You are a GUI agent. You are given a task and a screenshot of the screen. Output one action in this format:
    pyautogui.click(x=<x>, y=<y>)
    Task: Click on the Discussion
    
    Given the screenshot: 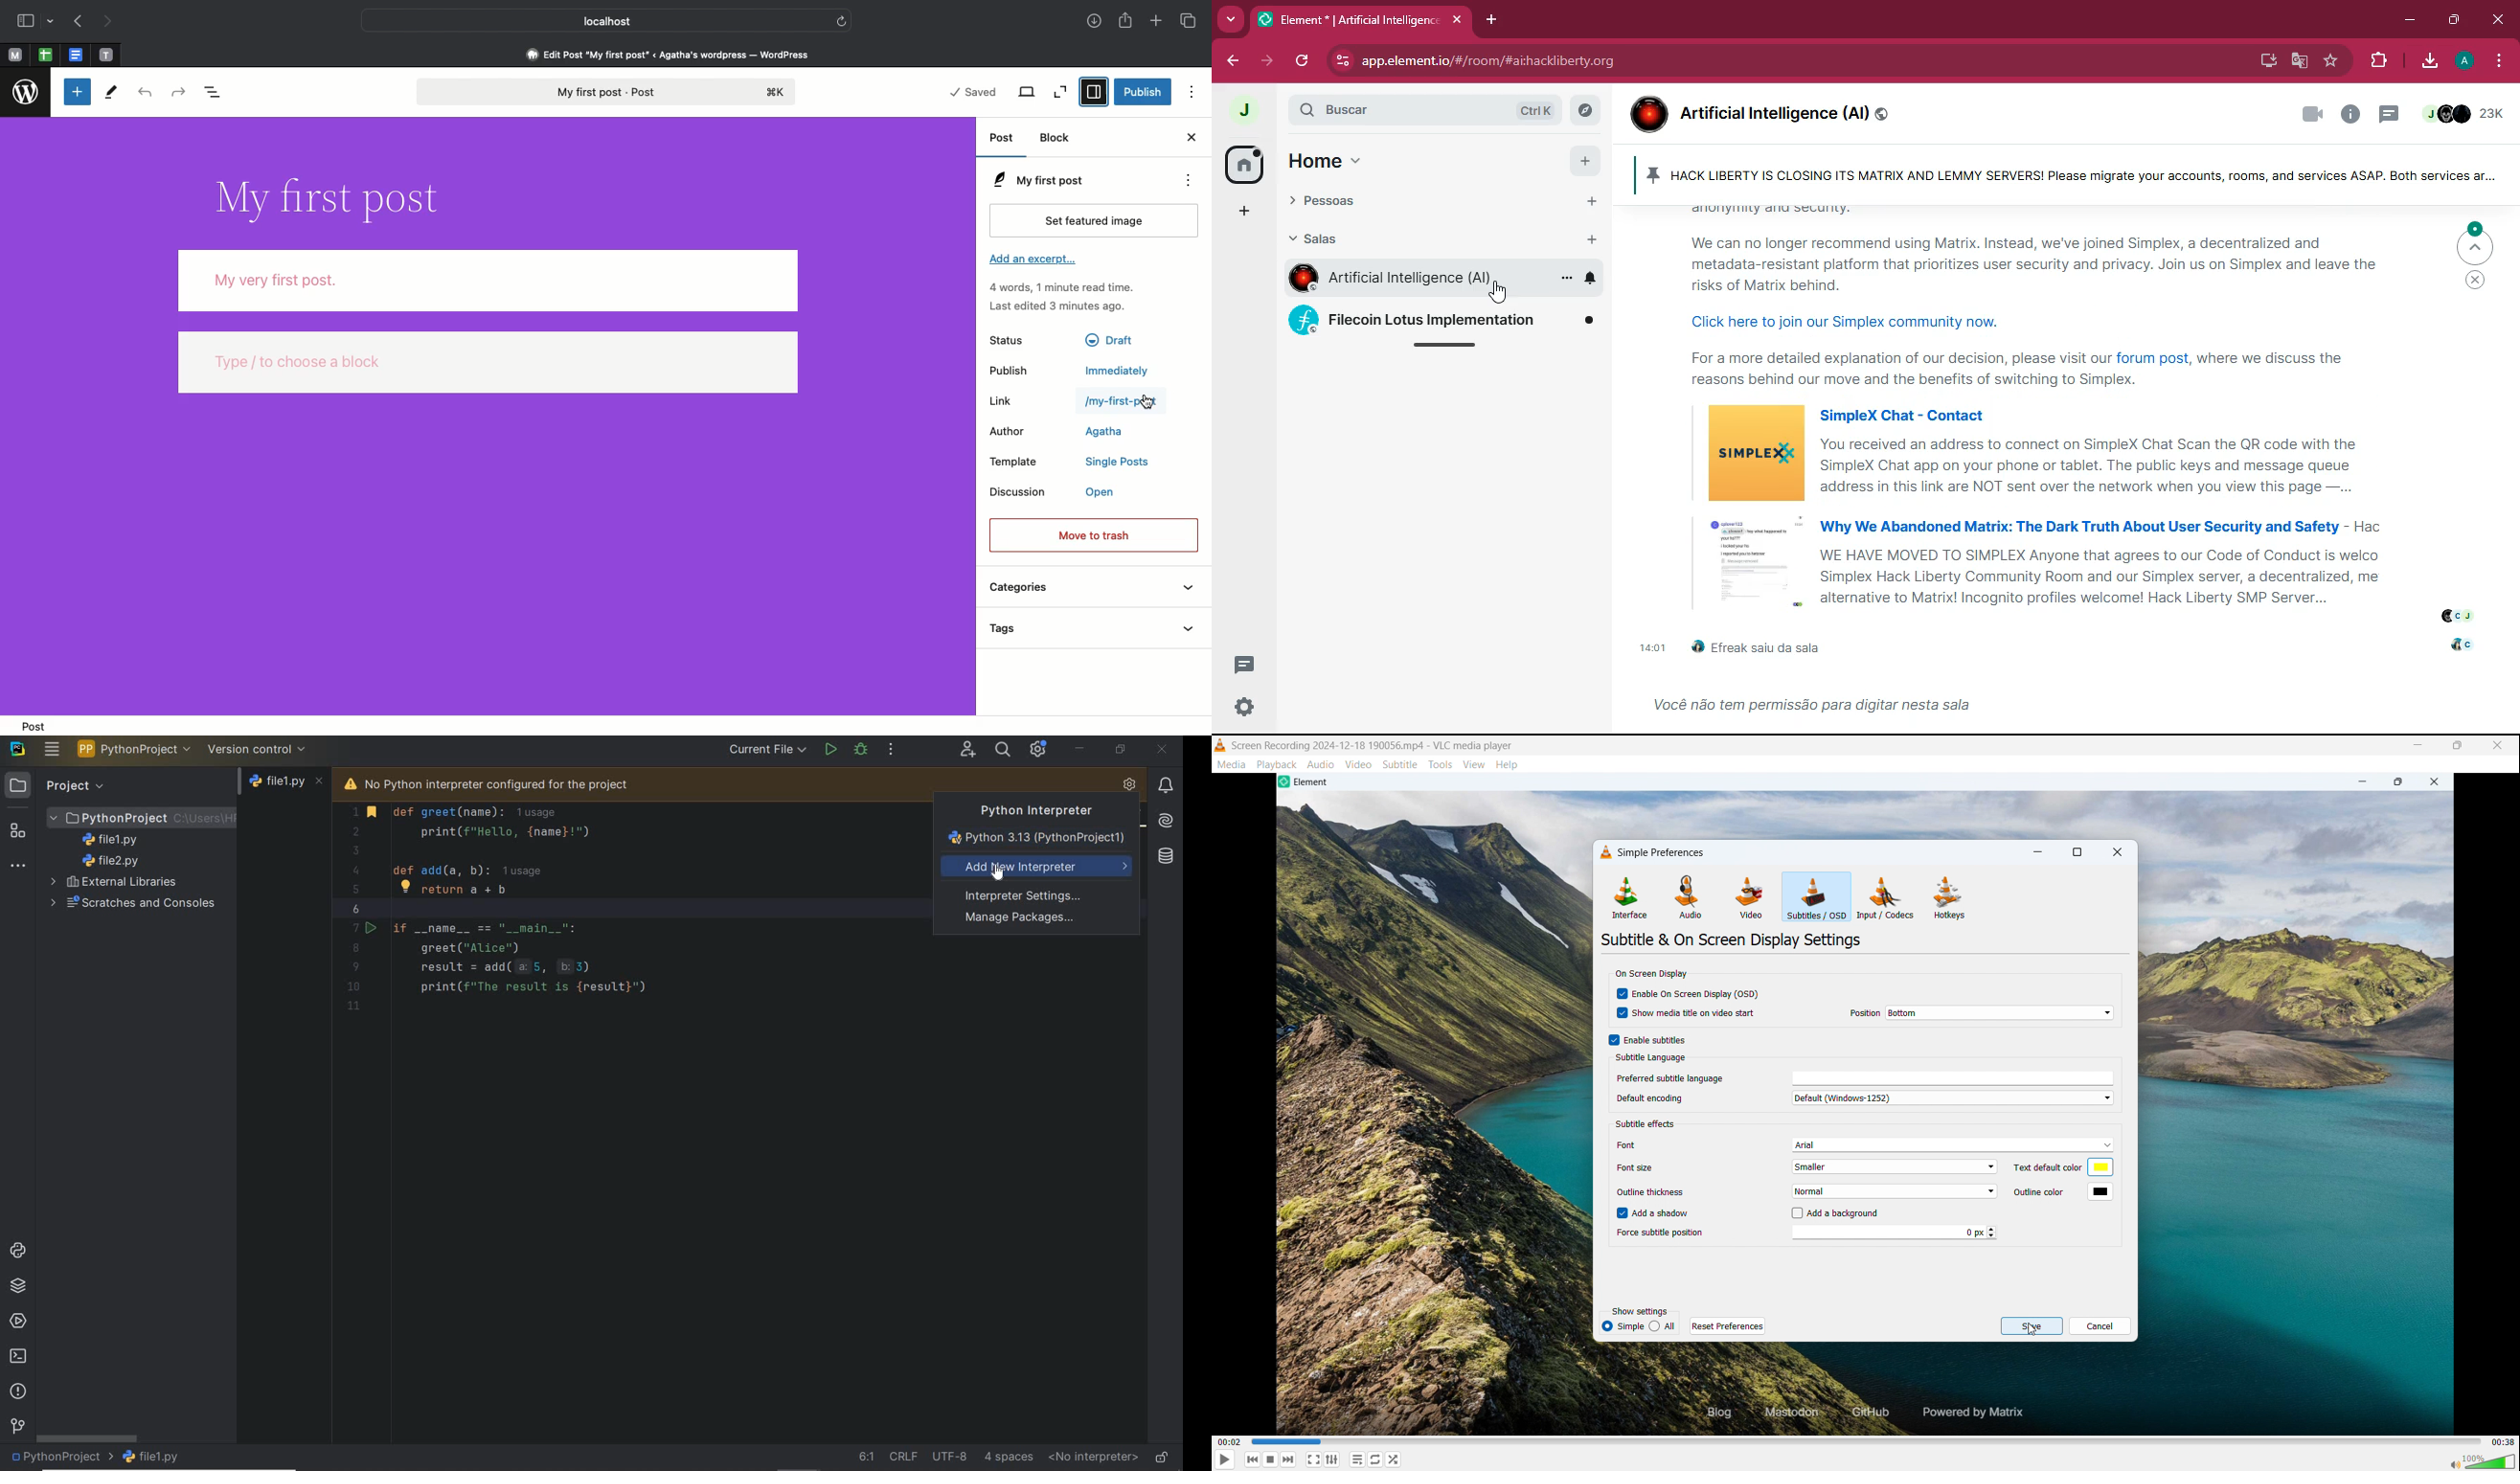 What is the action you would take?
    pyautogui.click(x=1019, y=492)
    